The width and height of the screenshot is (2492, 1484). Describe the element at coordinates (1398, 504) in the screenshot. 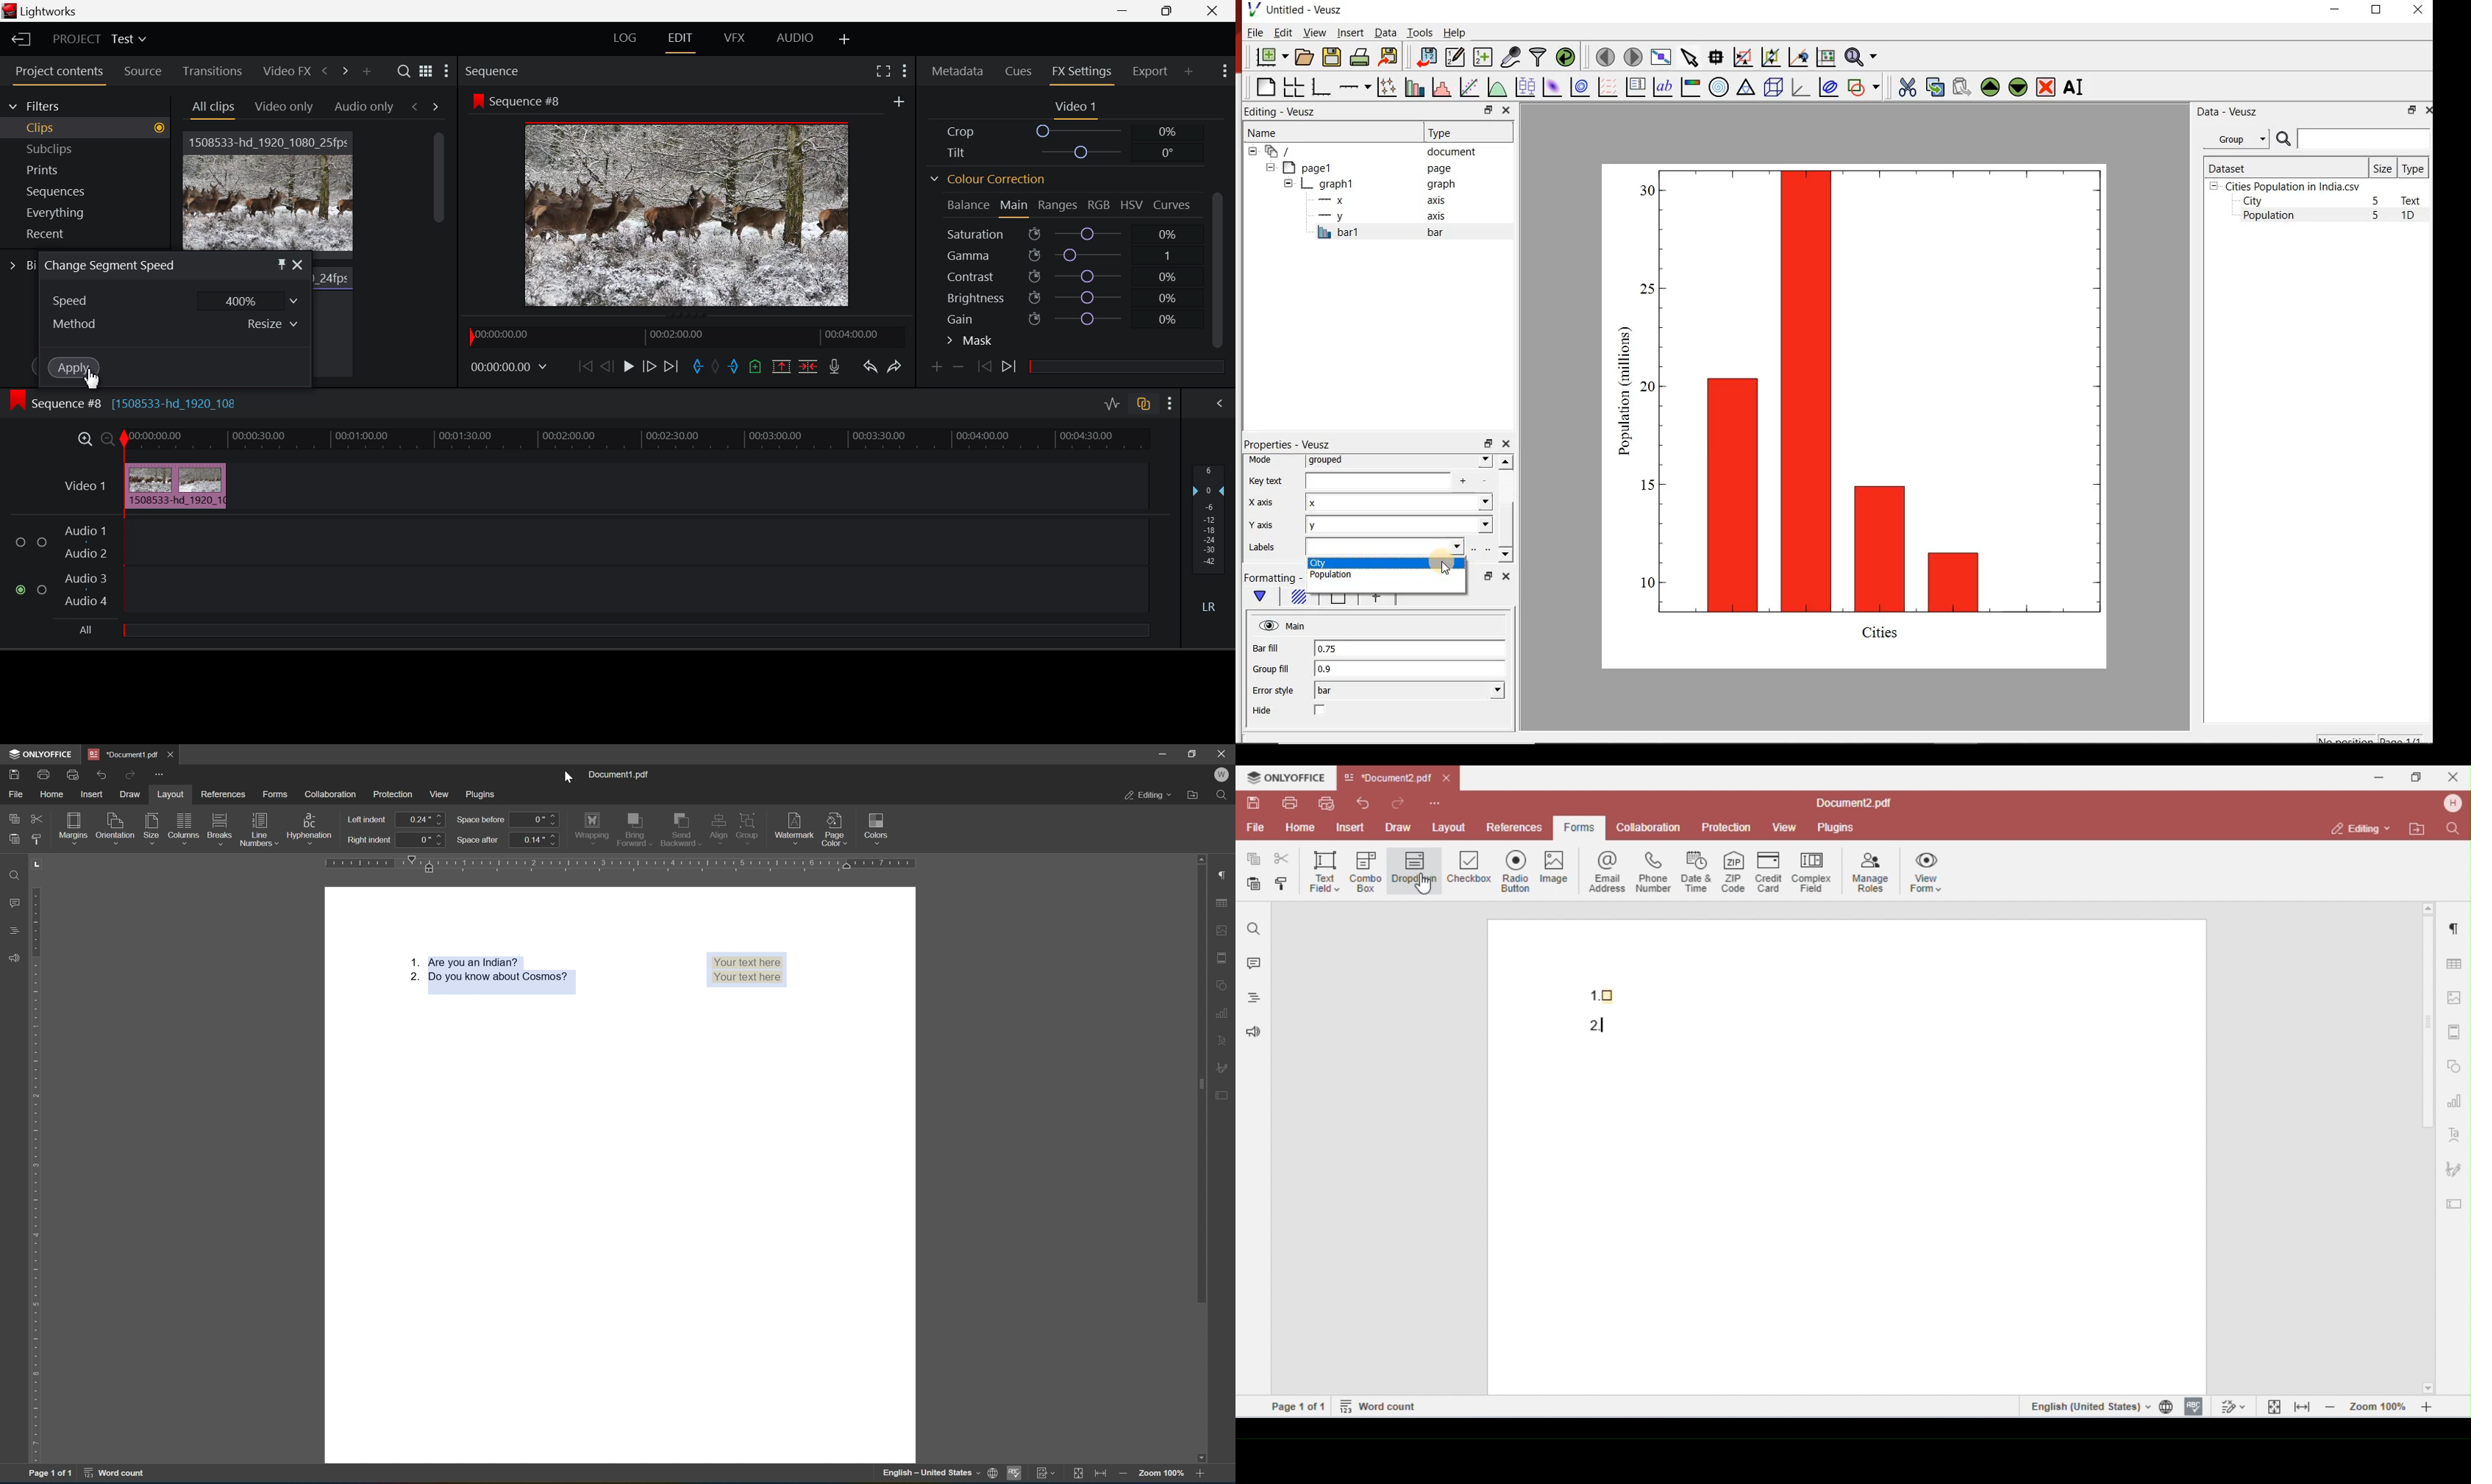

I see `x` at that location.